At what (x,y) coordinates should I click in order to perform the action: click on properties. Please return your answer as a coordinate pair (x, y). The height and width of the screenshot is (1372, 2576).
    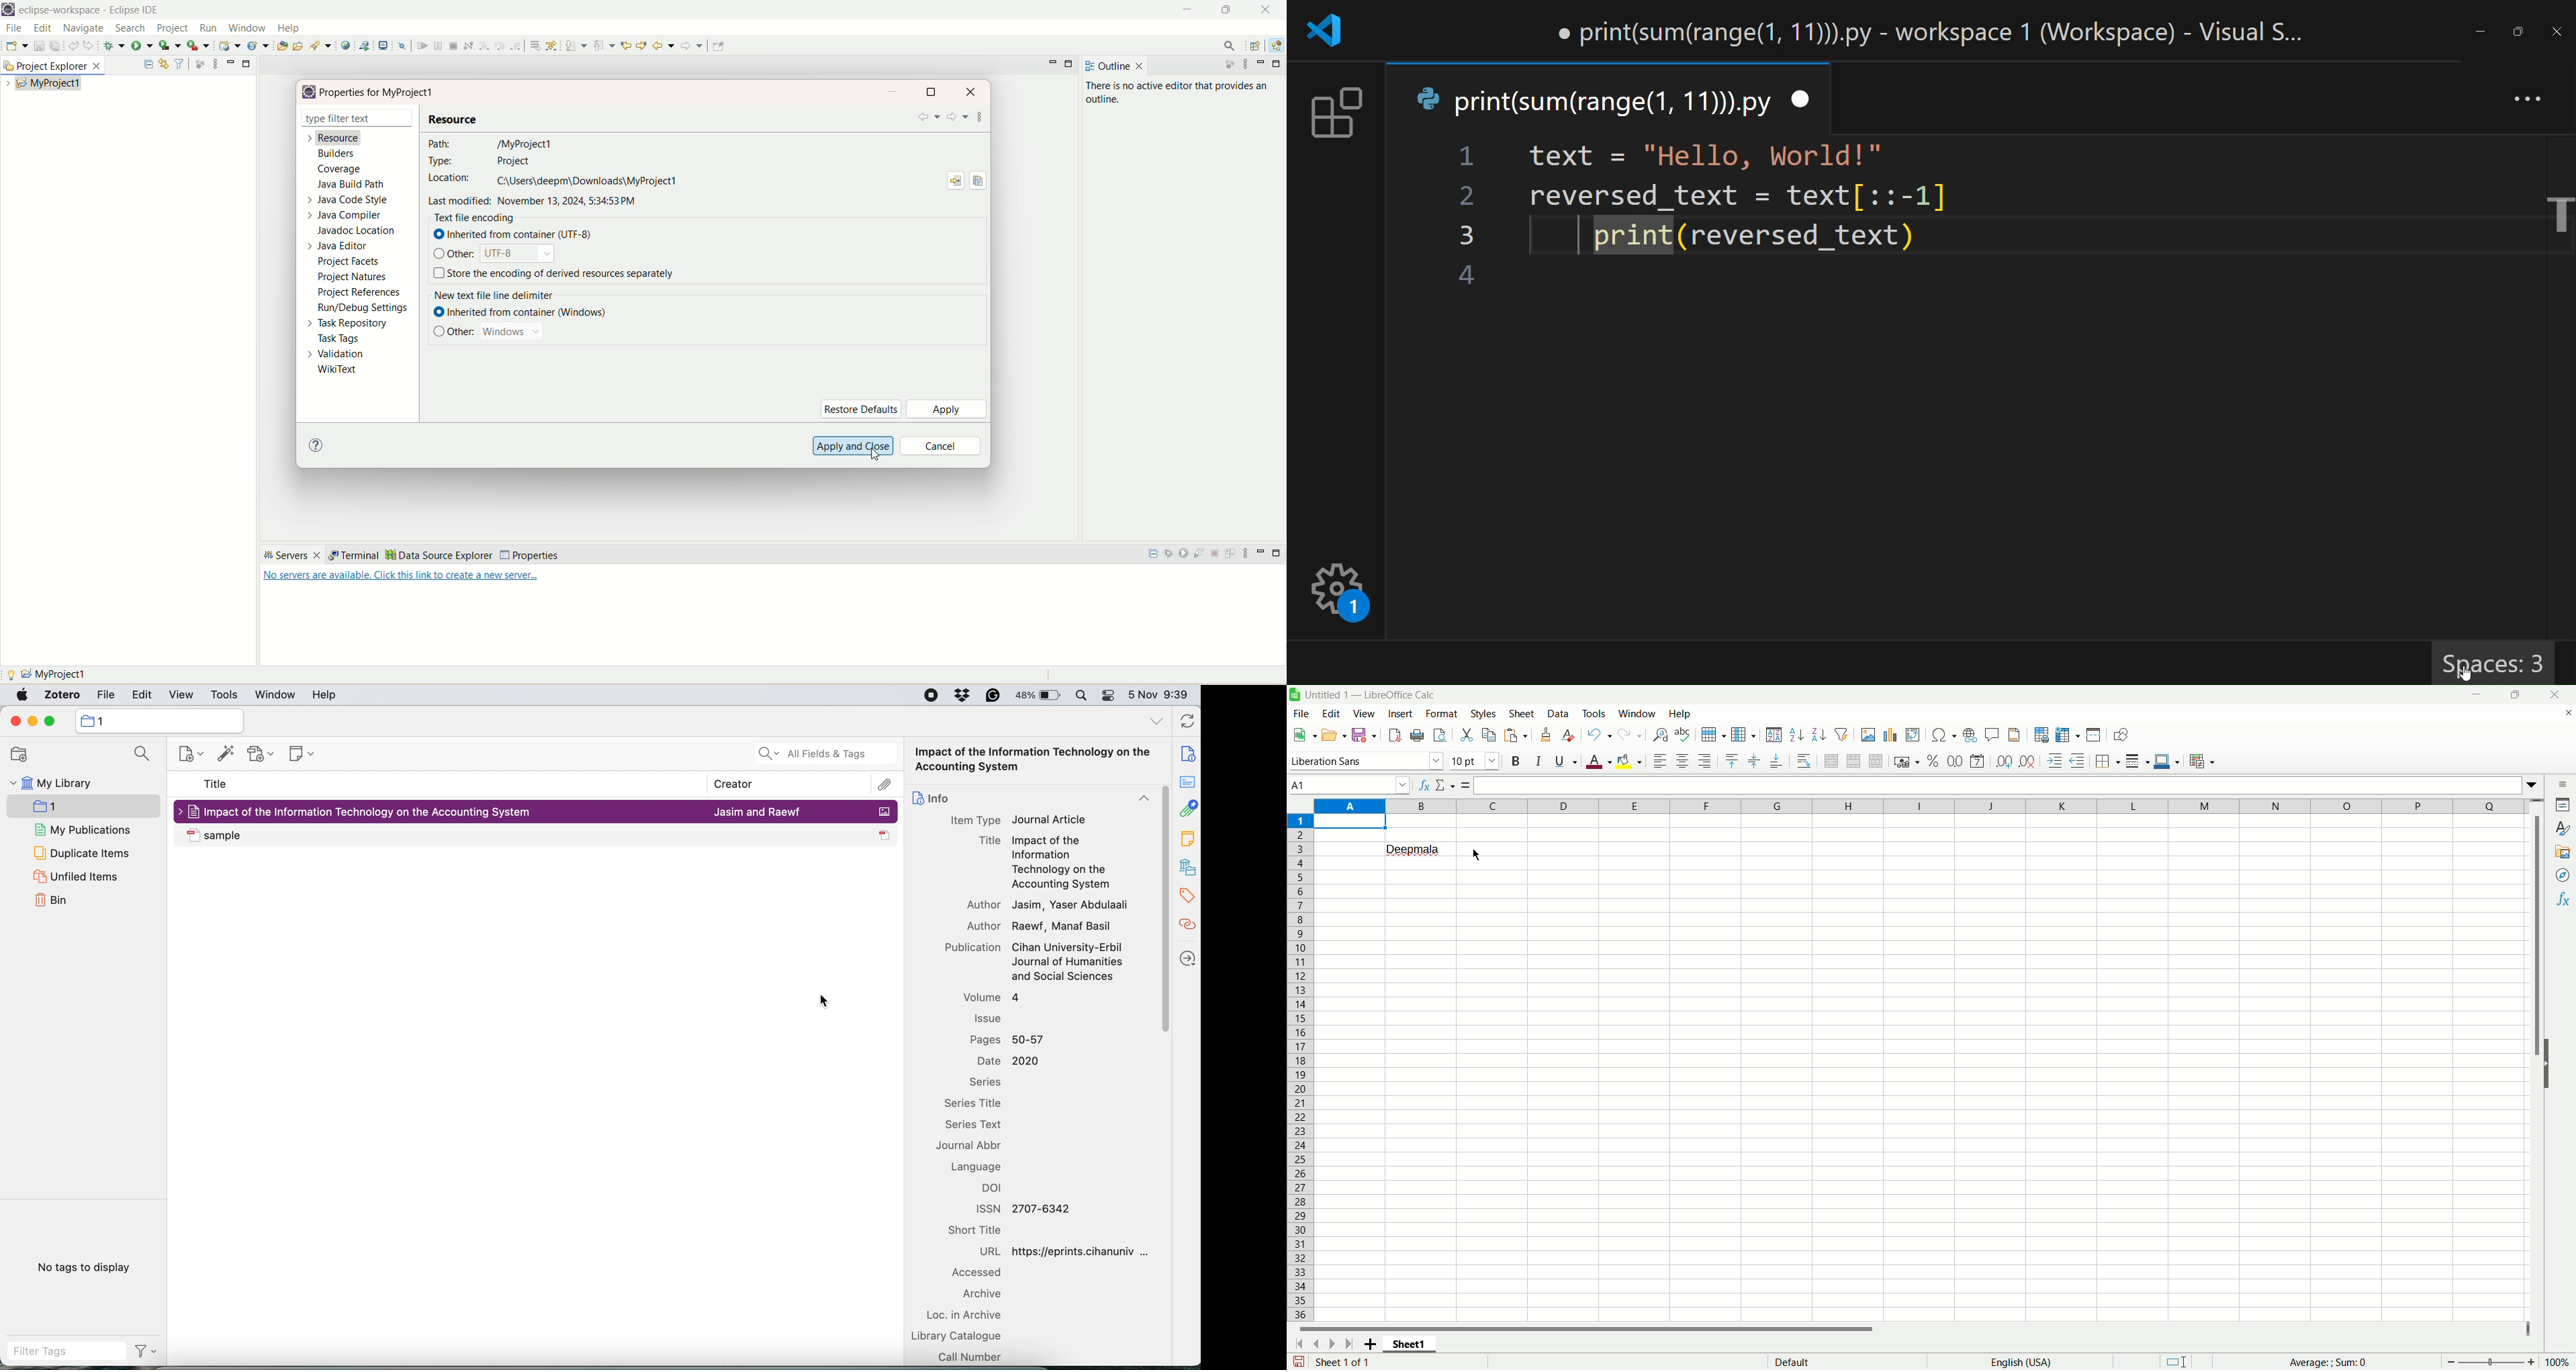
    Looking at the image, I should click on (380, 93).